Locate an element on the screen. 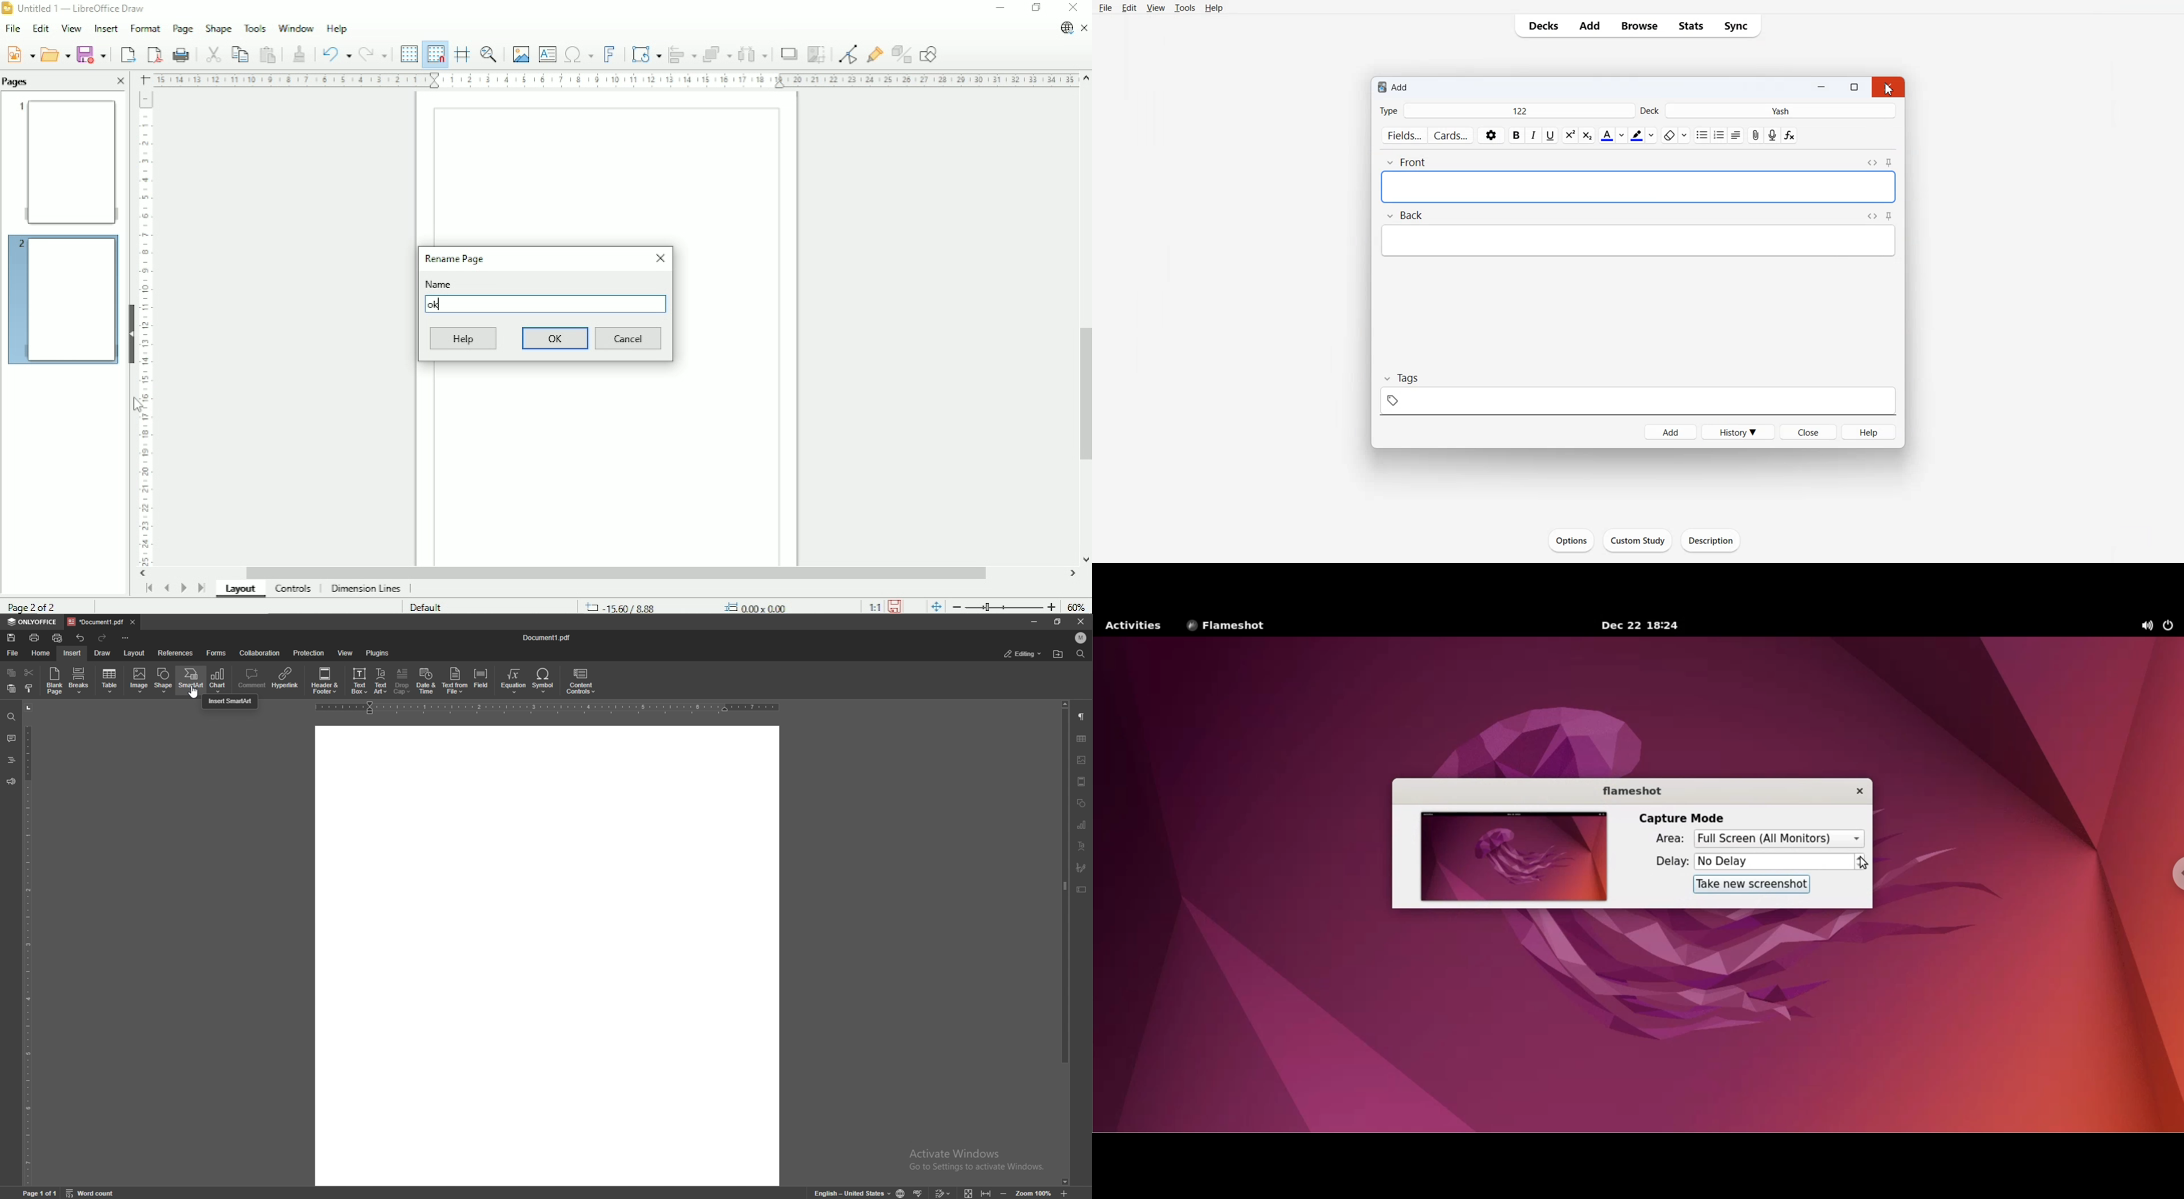 This screenshot has height=1204, width=2184. text art is located at coordinates (382, 681).